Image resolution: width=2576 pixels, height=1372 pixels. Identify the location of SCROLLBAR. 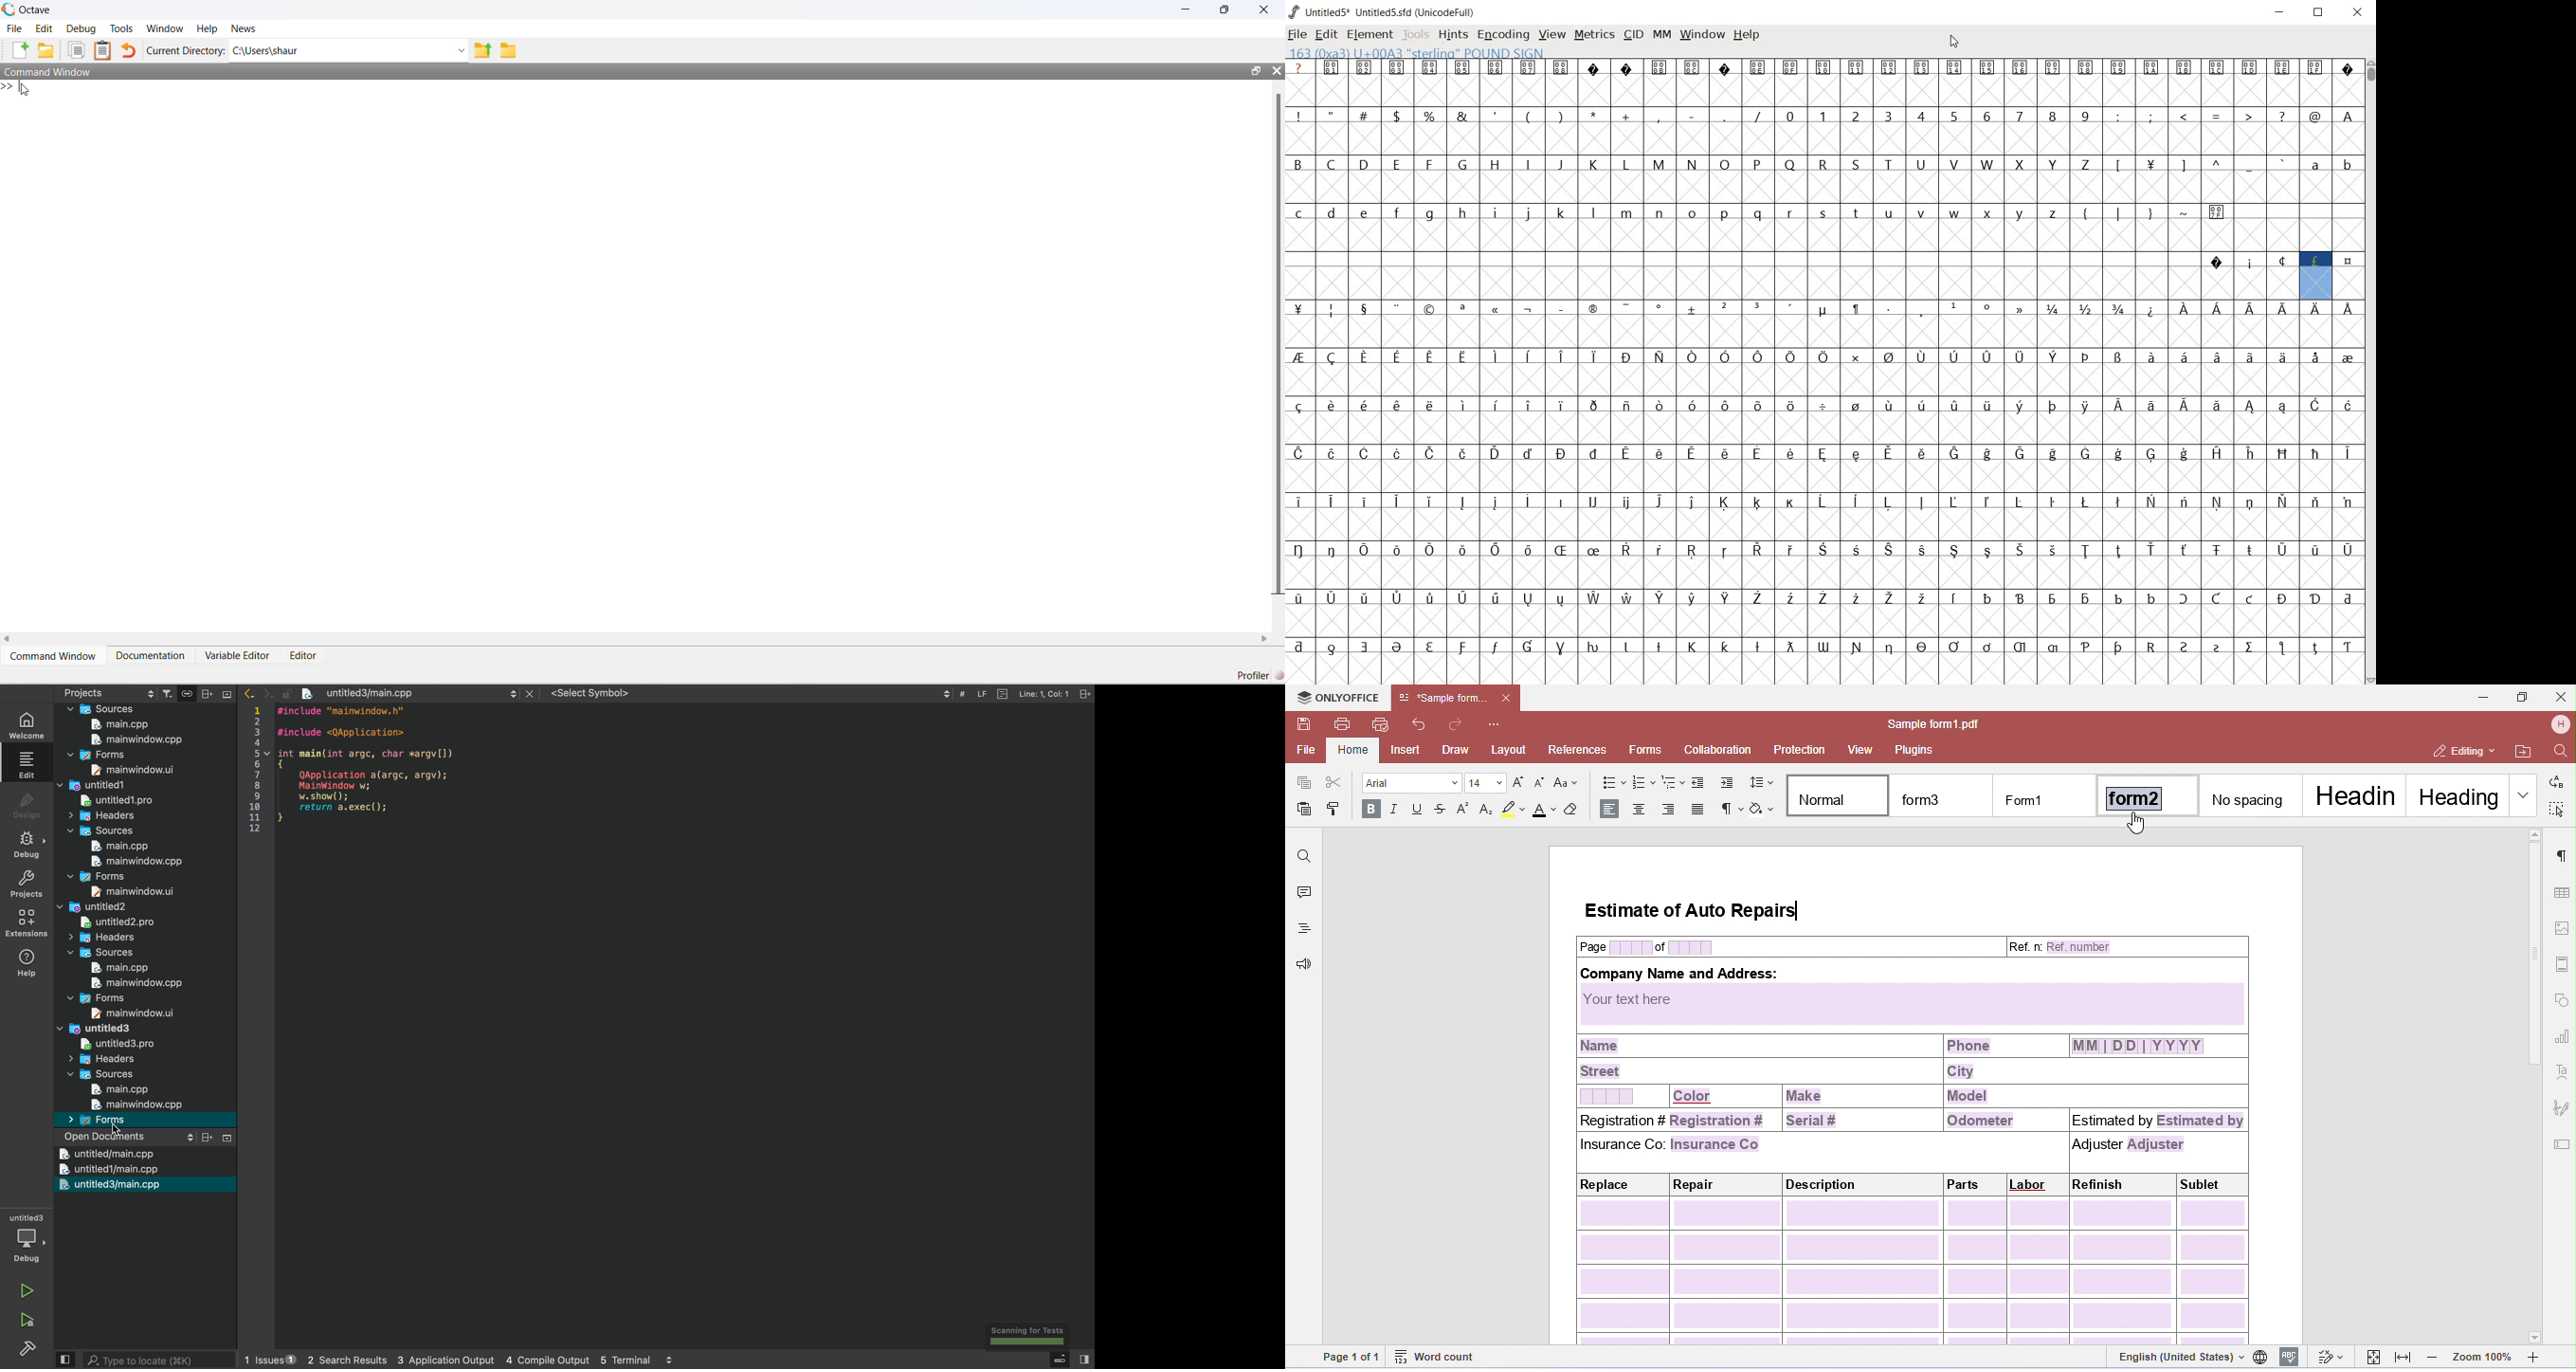
(2370, 370).